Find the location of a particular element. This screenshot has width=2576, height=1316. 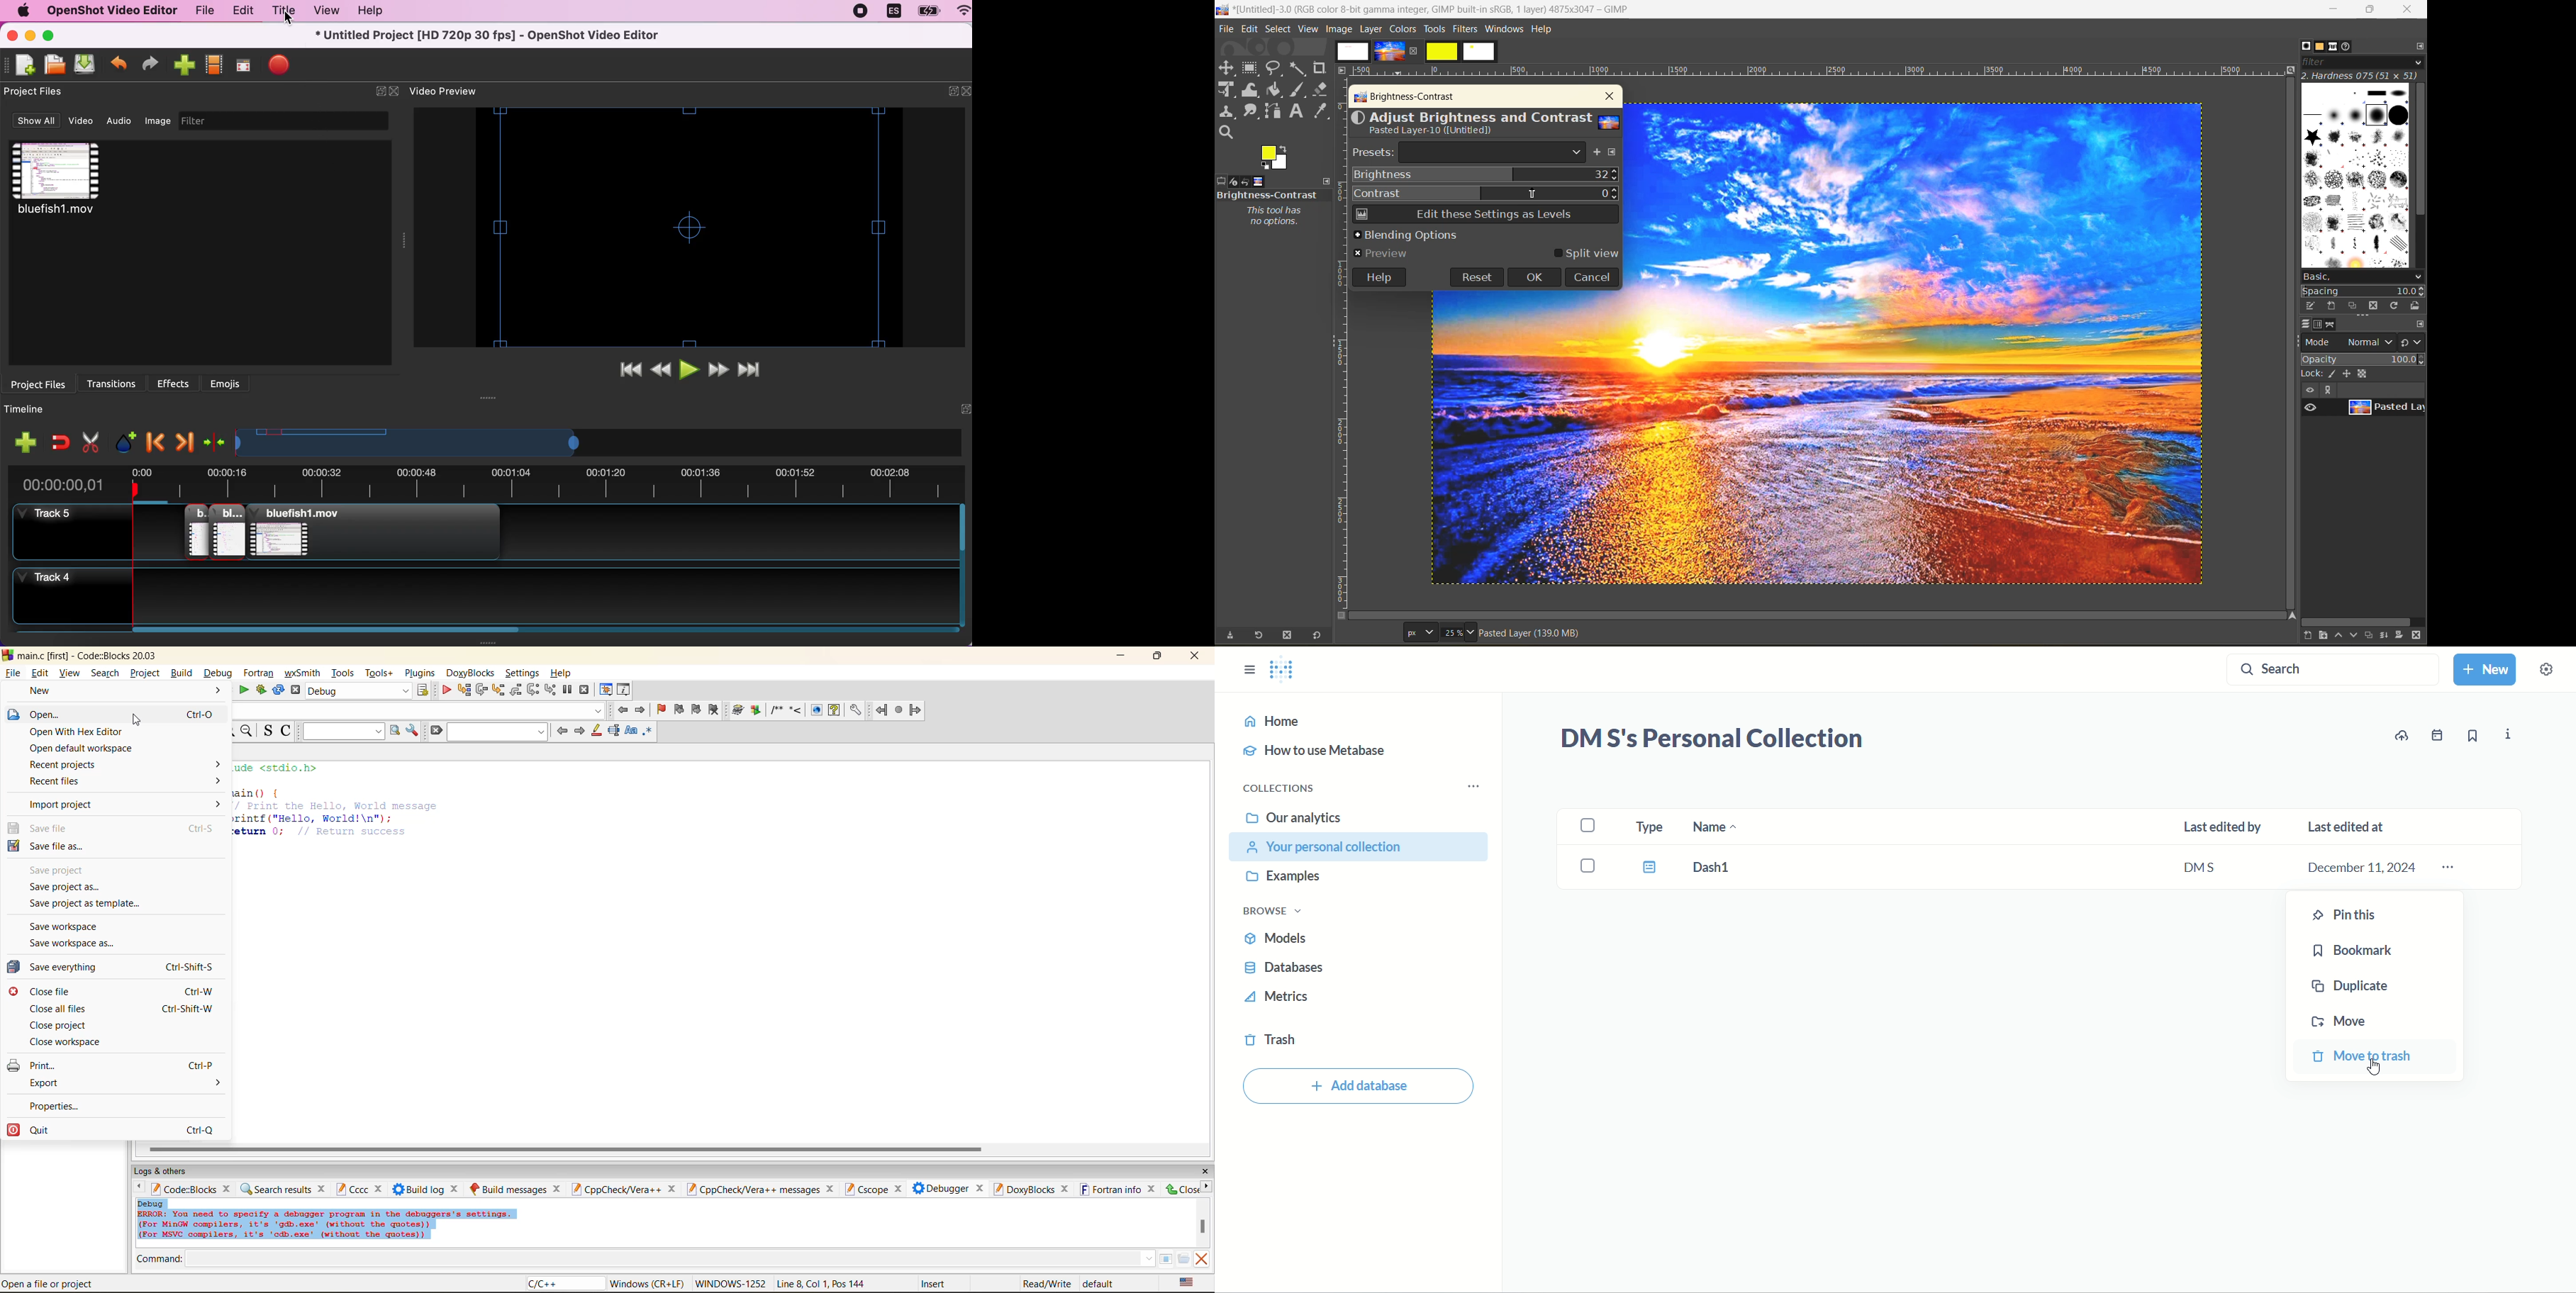

clear bookmark is located at coordinates (714, 709).